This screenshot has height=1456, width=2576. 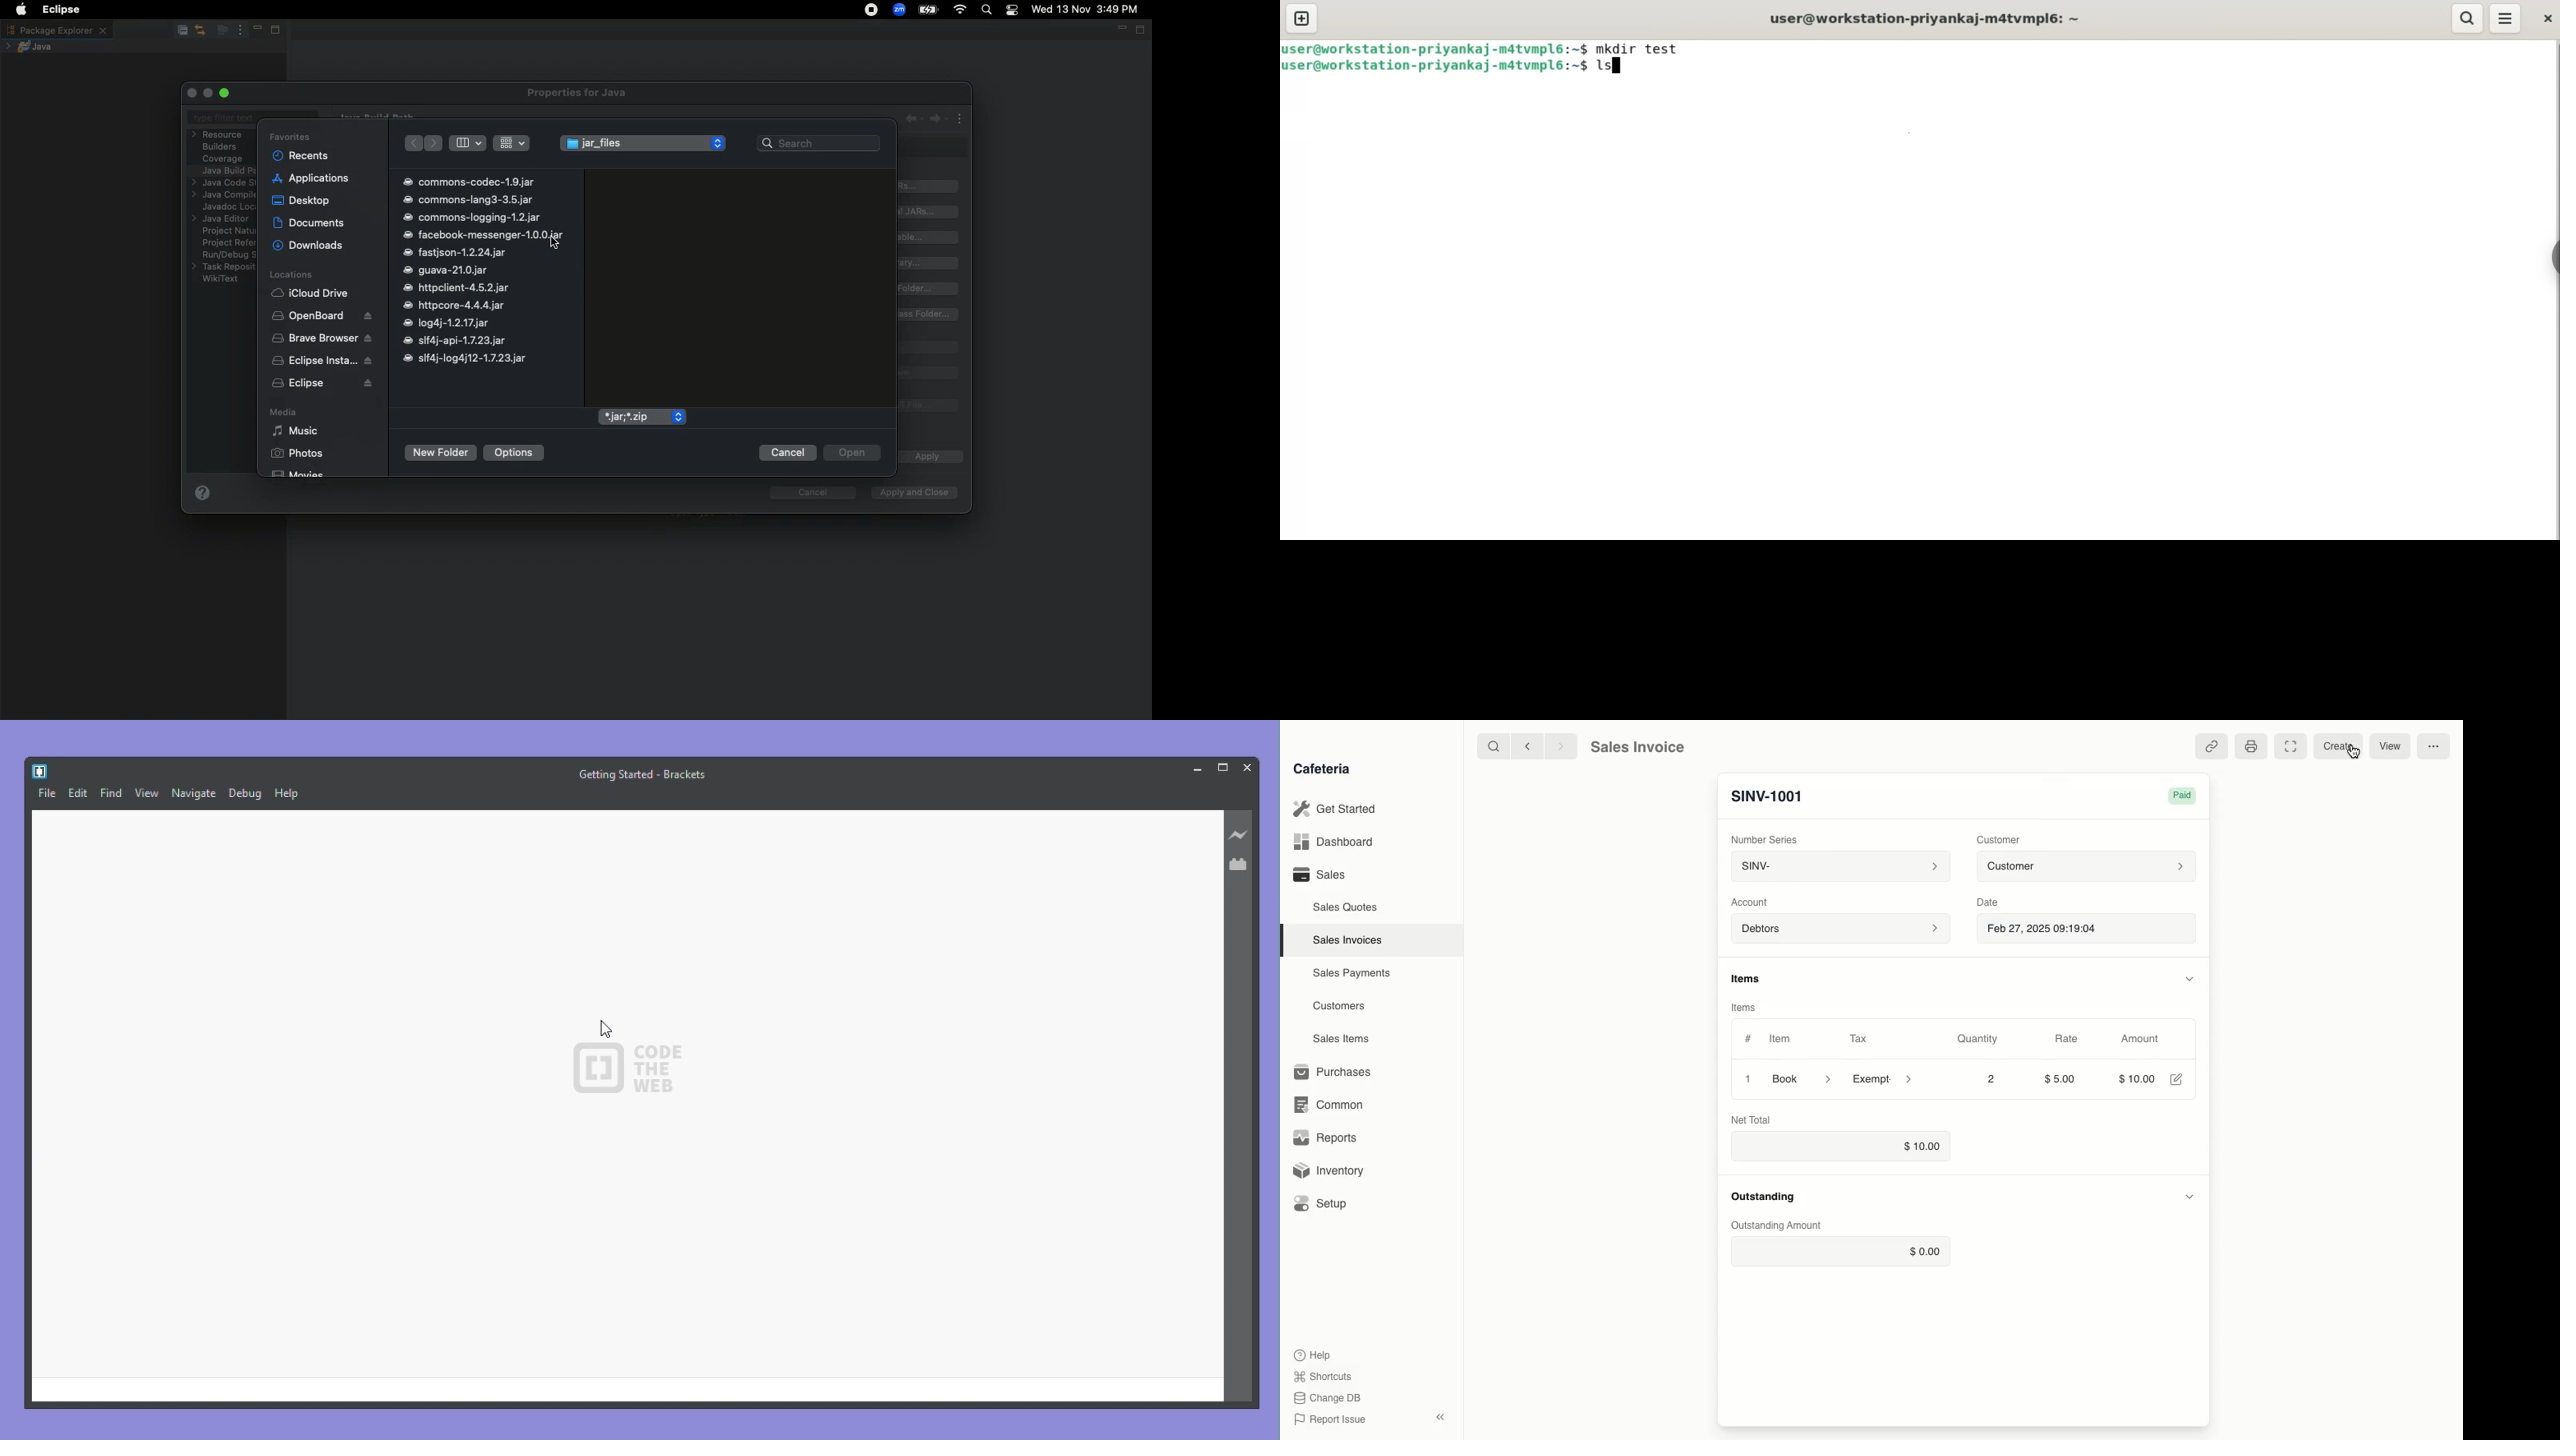 What do you see at coordinates (226, 93) in the screenshot?
I see `Maximize` at bounding box center [226, 93].